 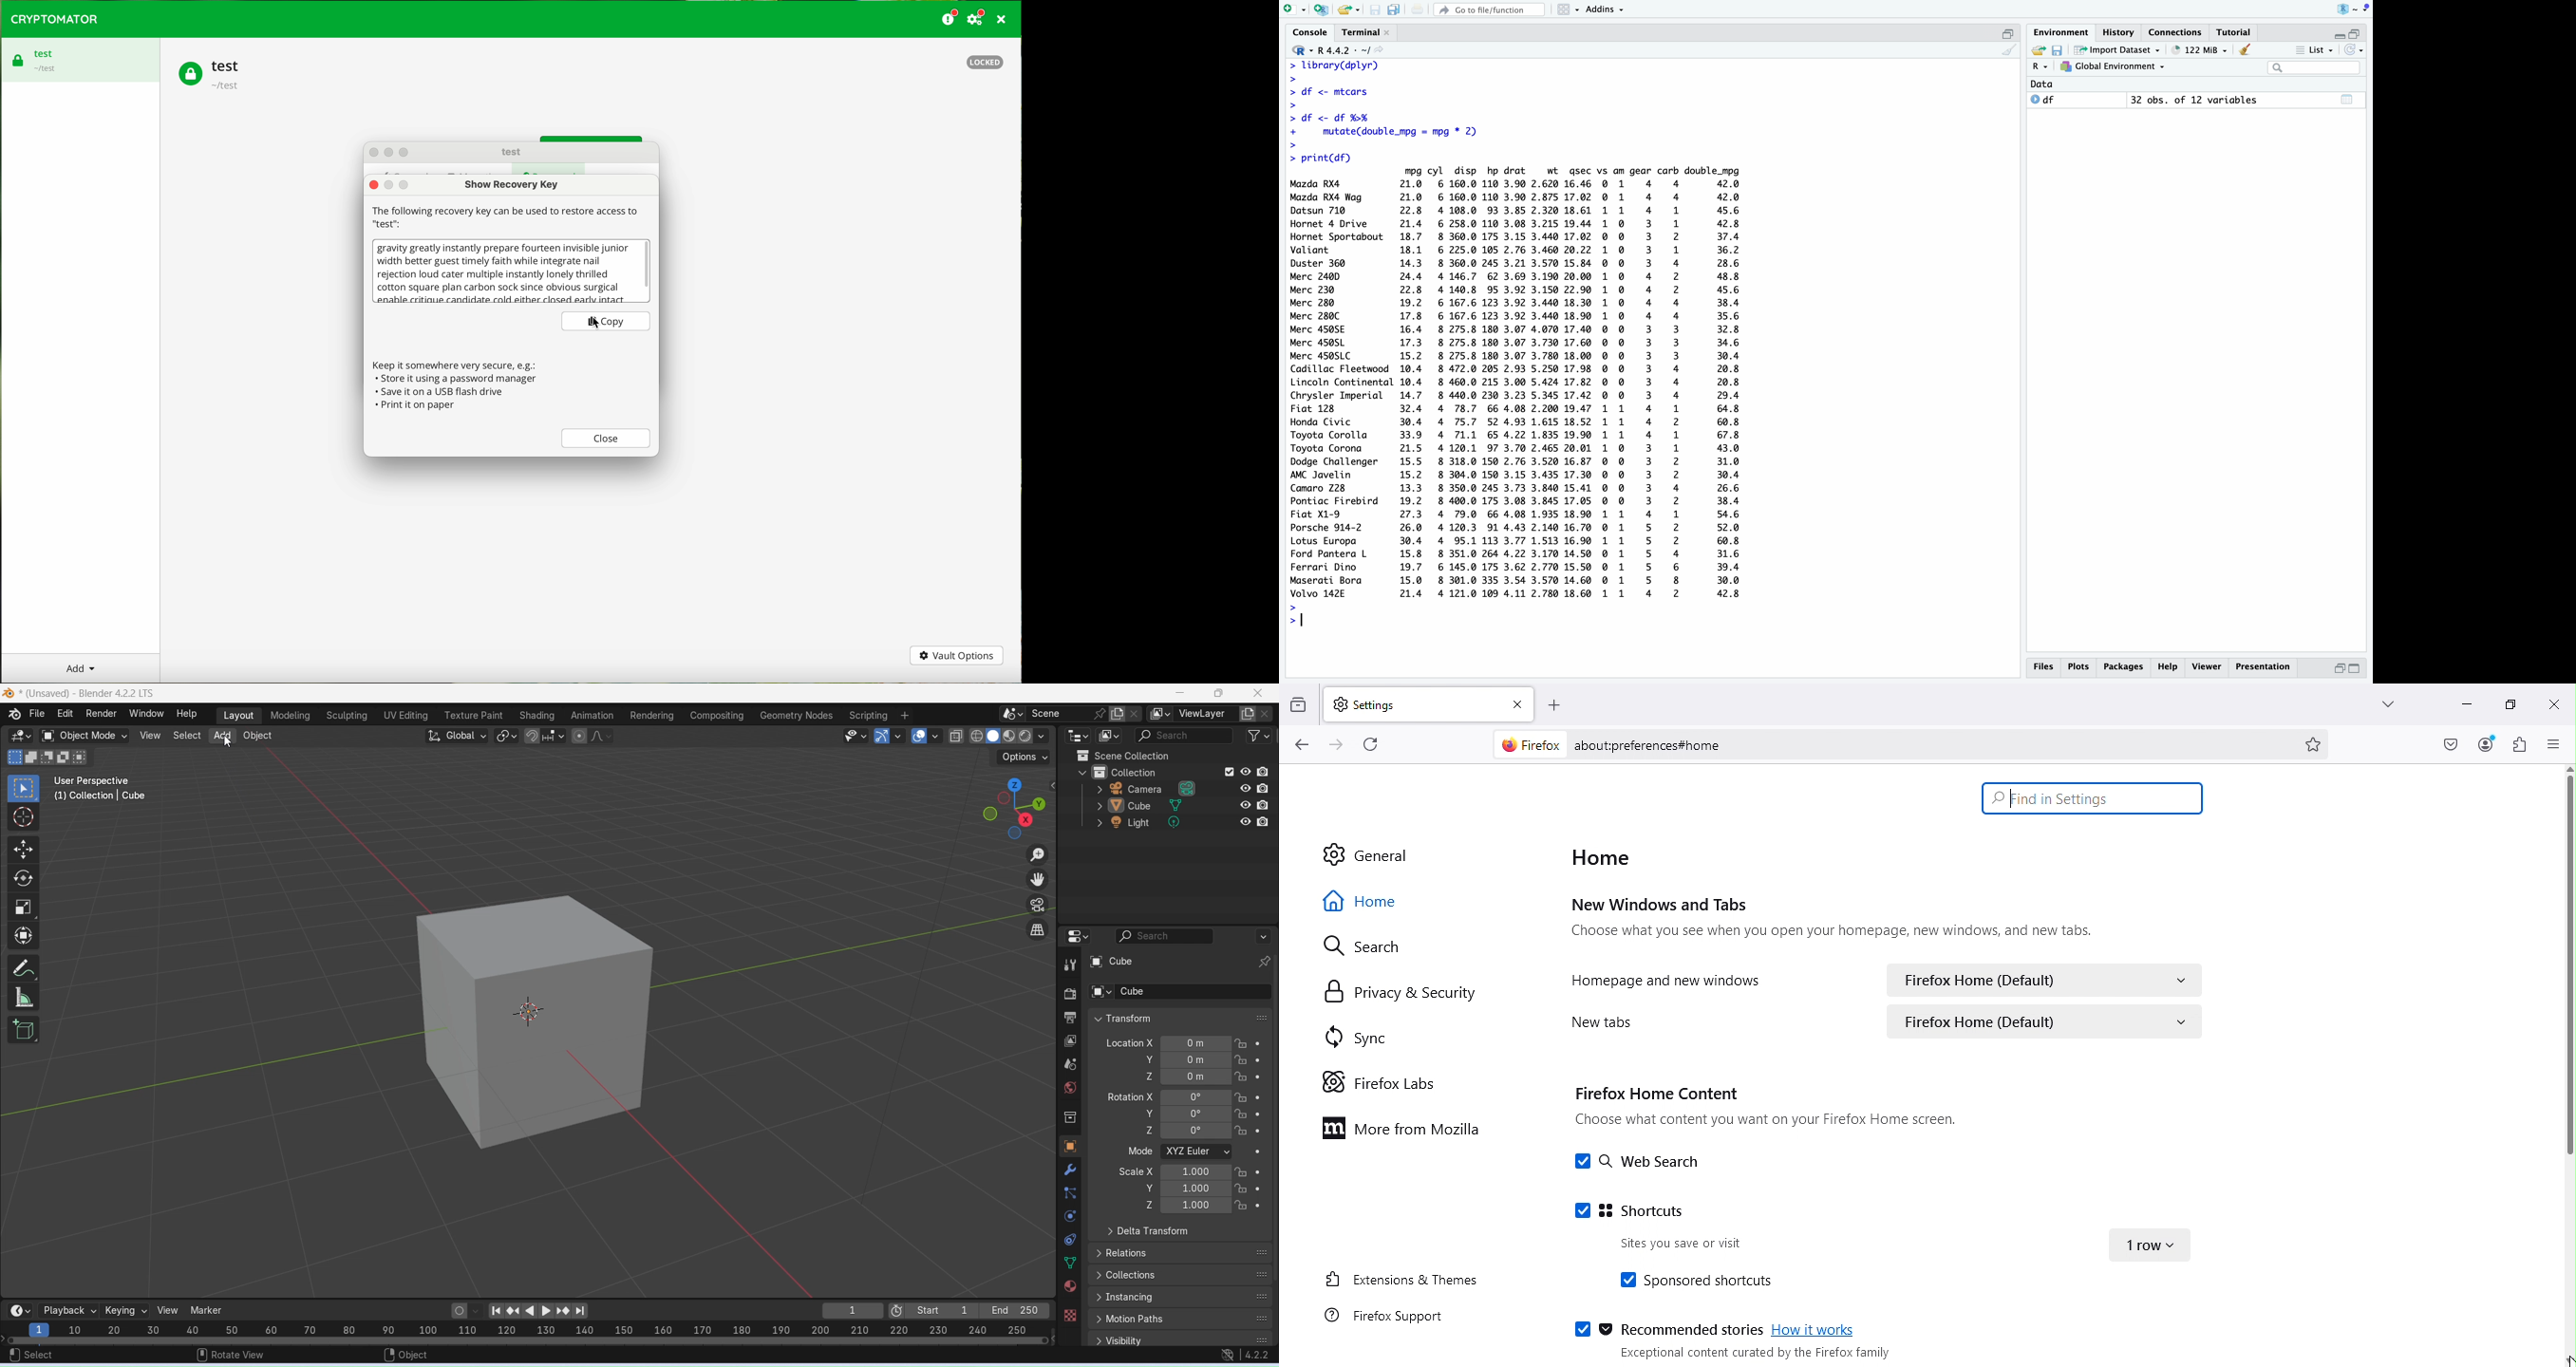 I want to click on Sites you save or visit, so click(x=1664, y=1245).